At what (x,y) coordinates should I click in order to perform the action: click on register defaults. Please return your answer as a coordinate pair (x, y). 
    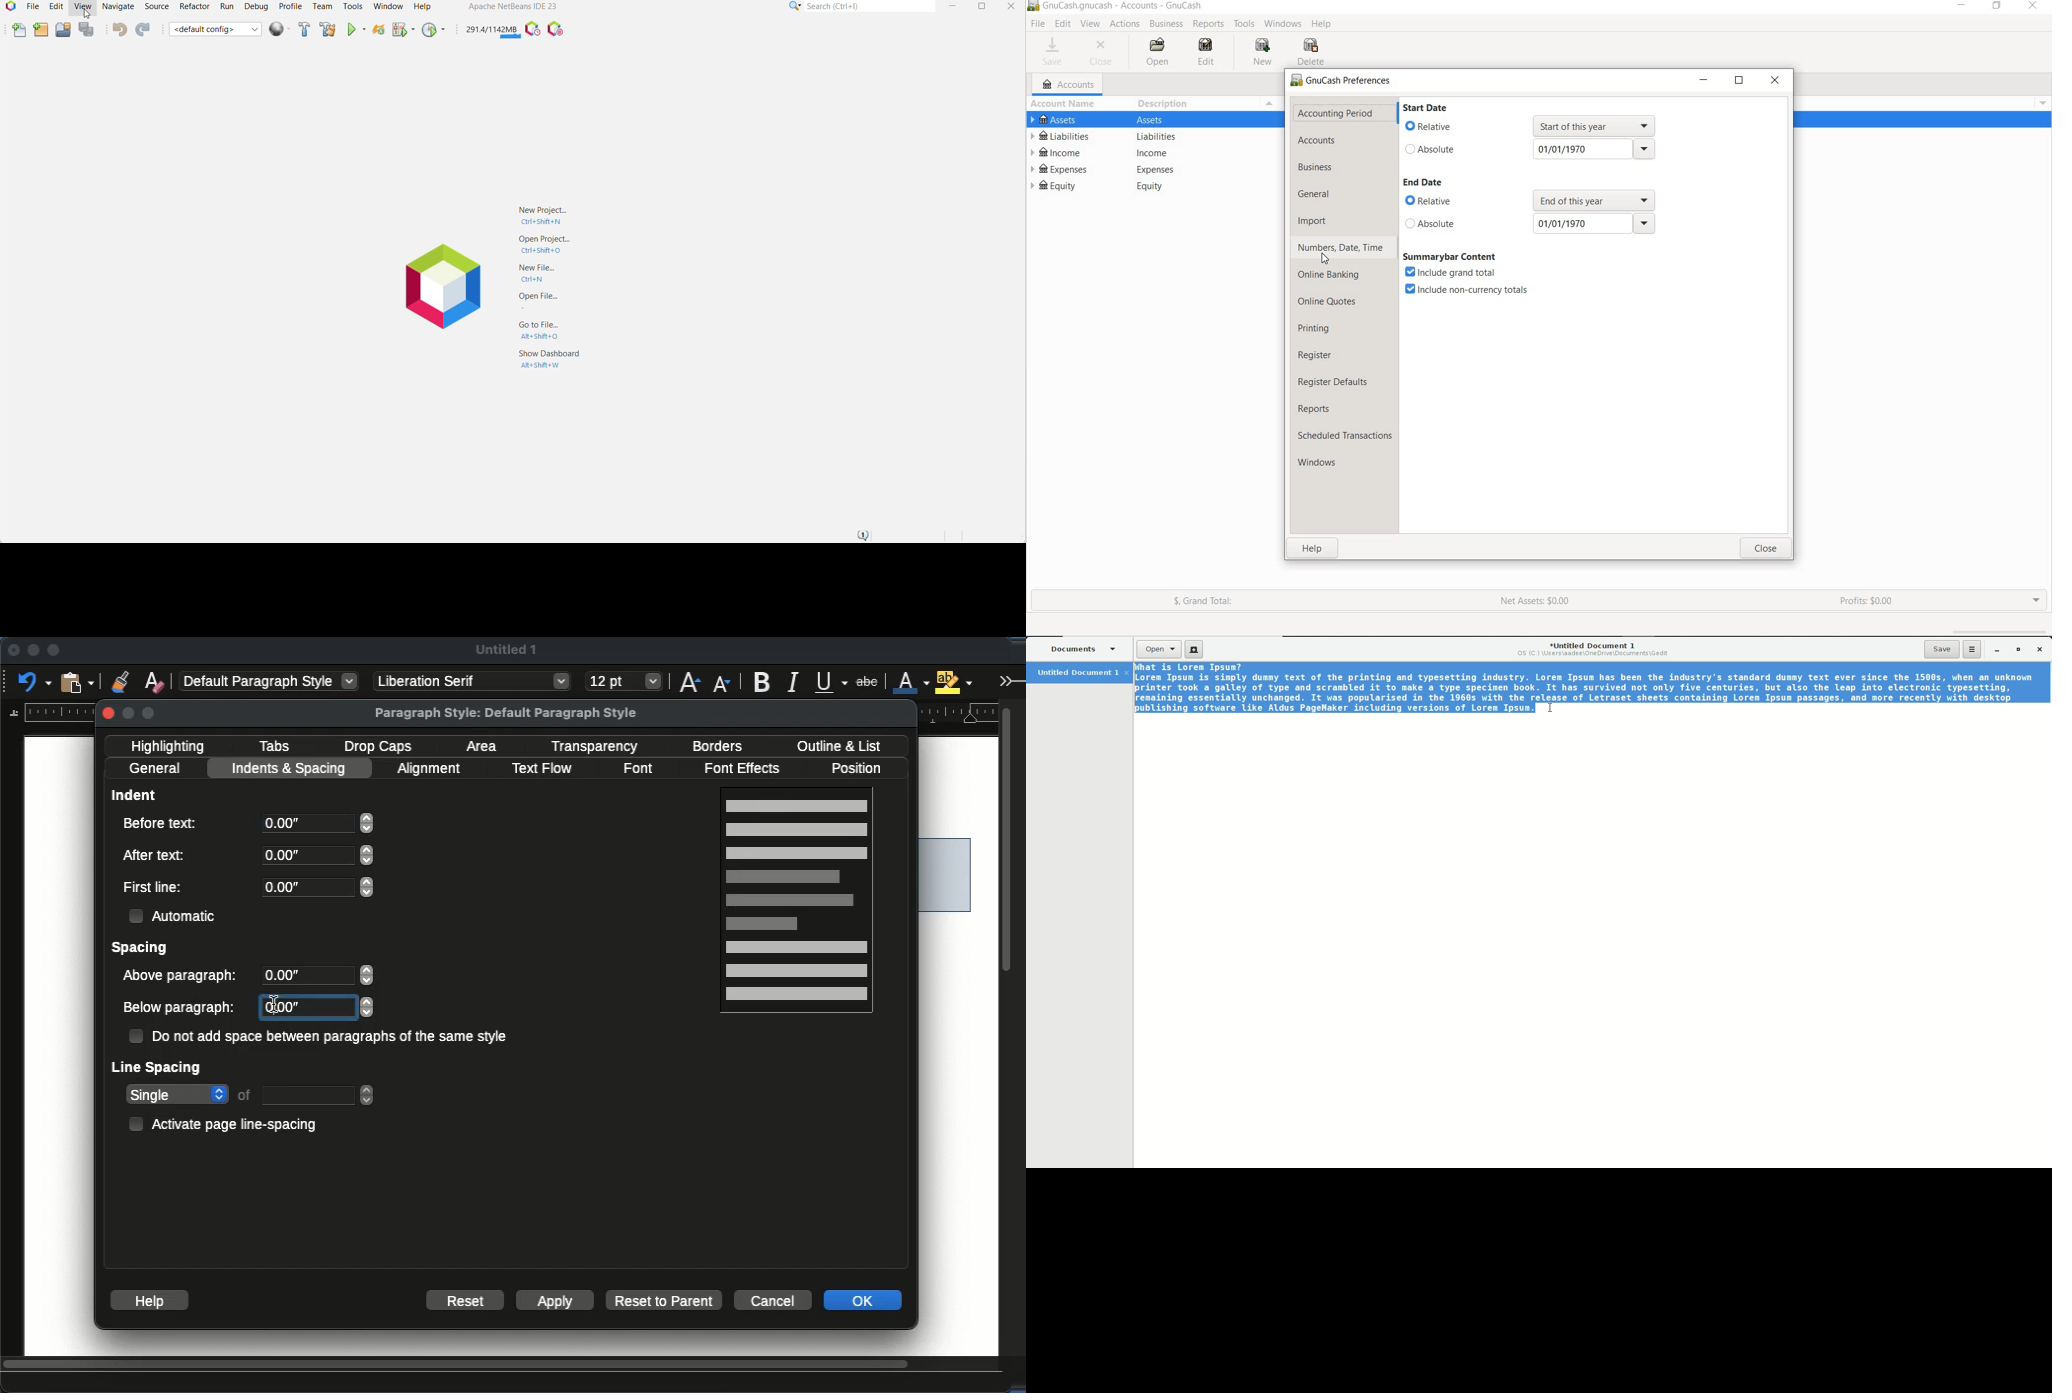
    Looking at the image, I should click on (1334, 382).